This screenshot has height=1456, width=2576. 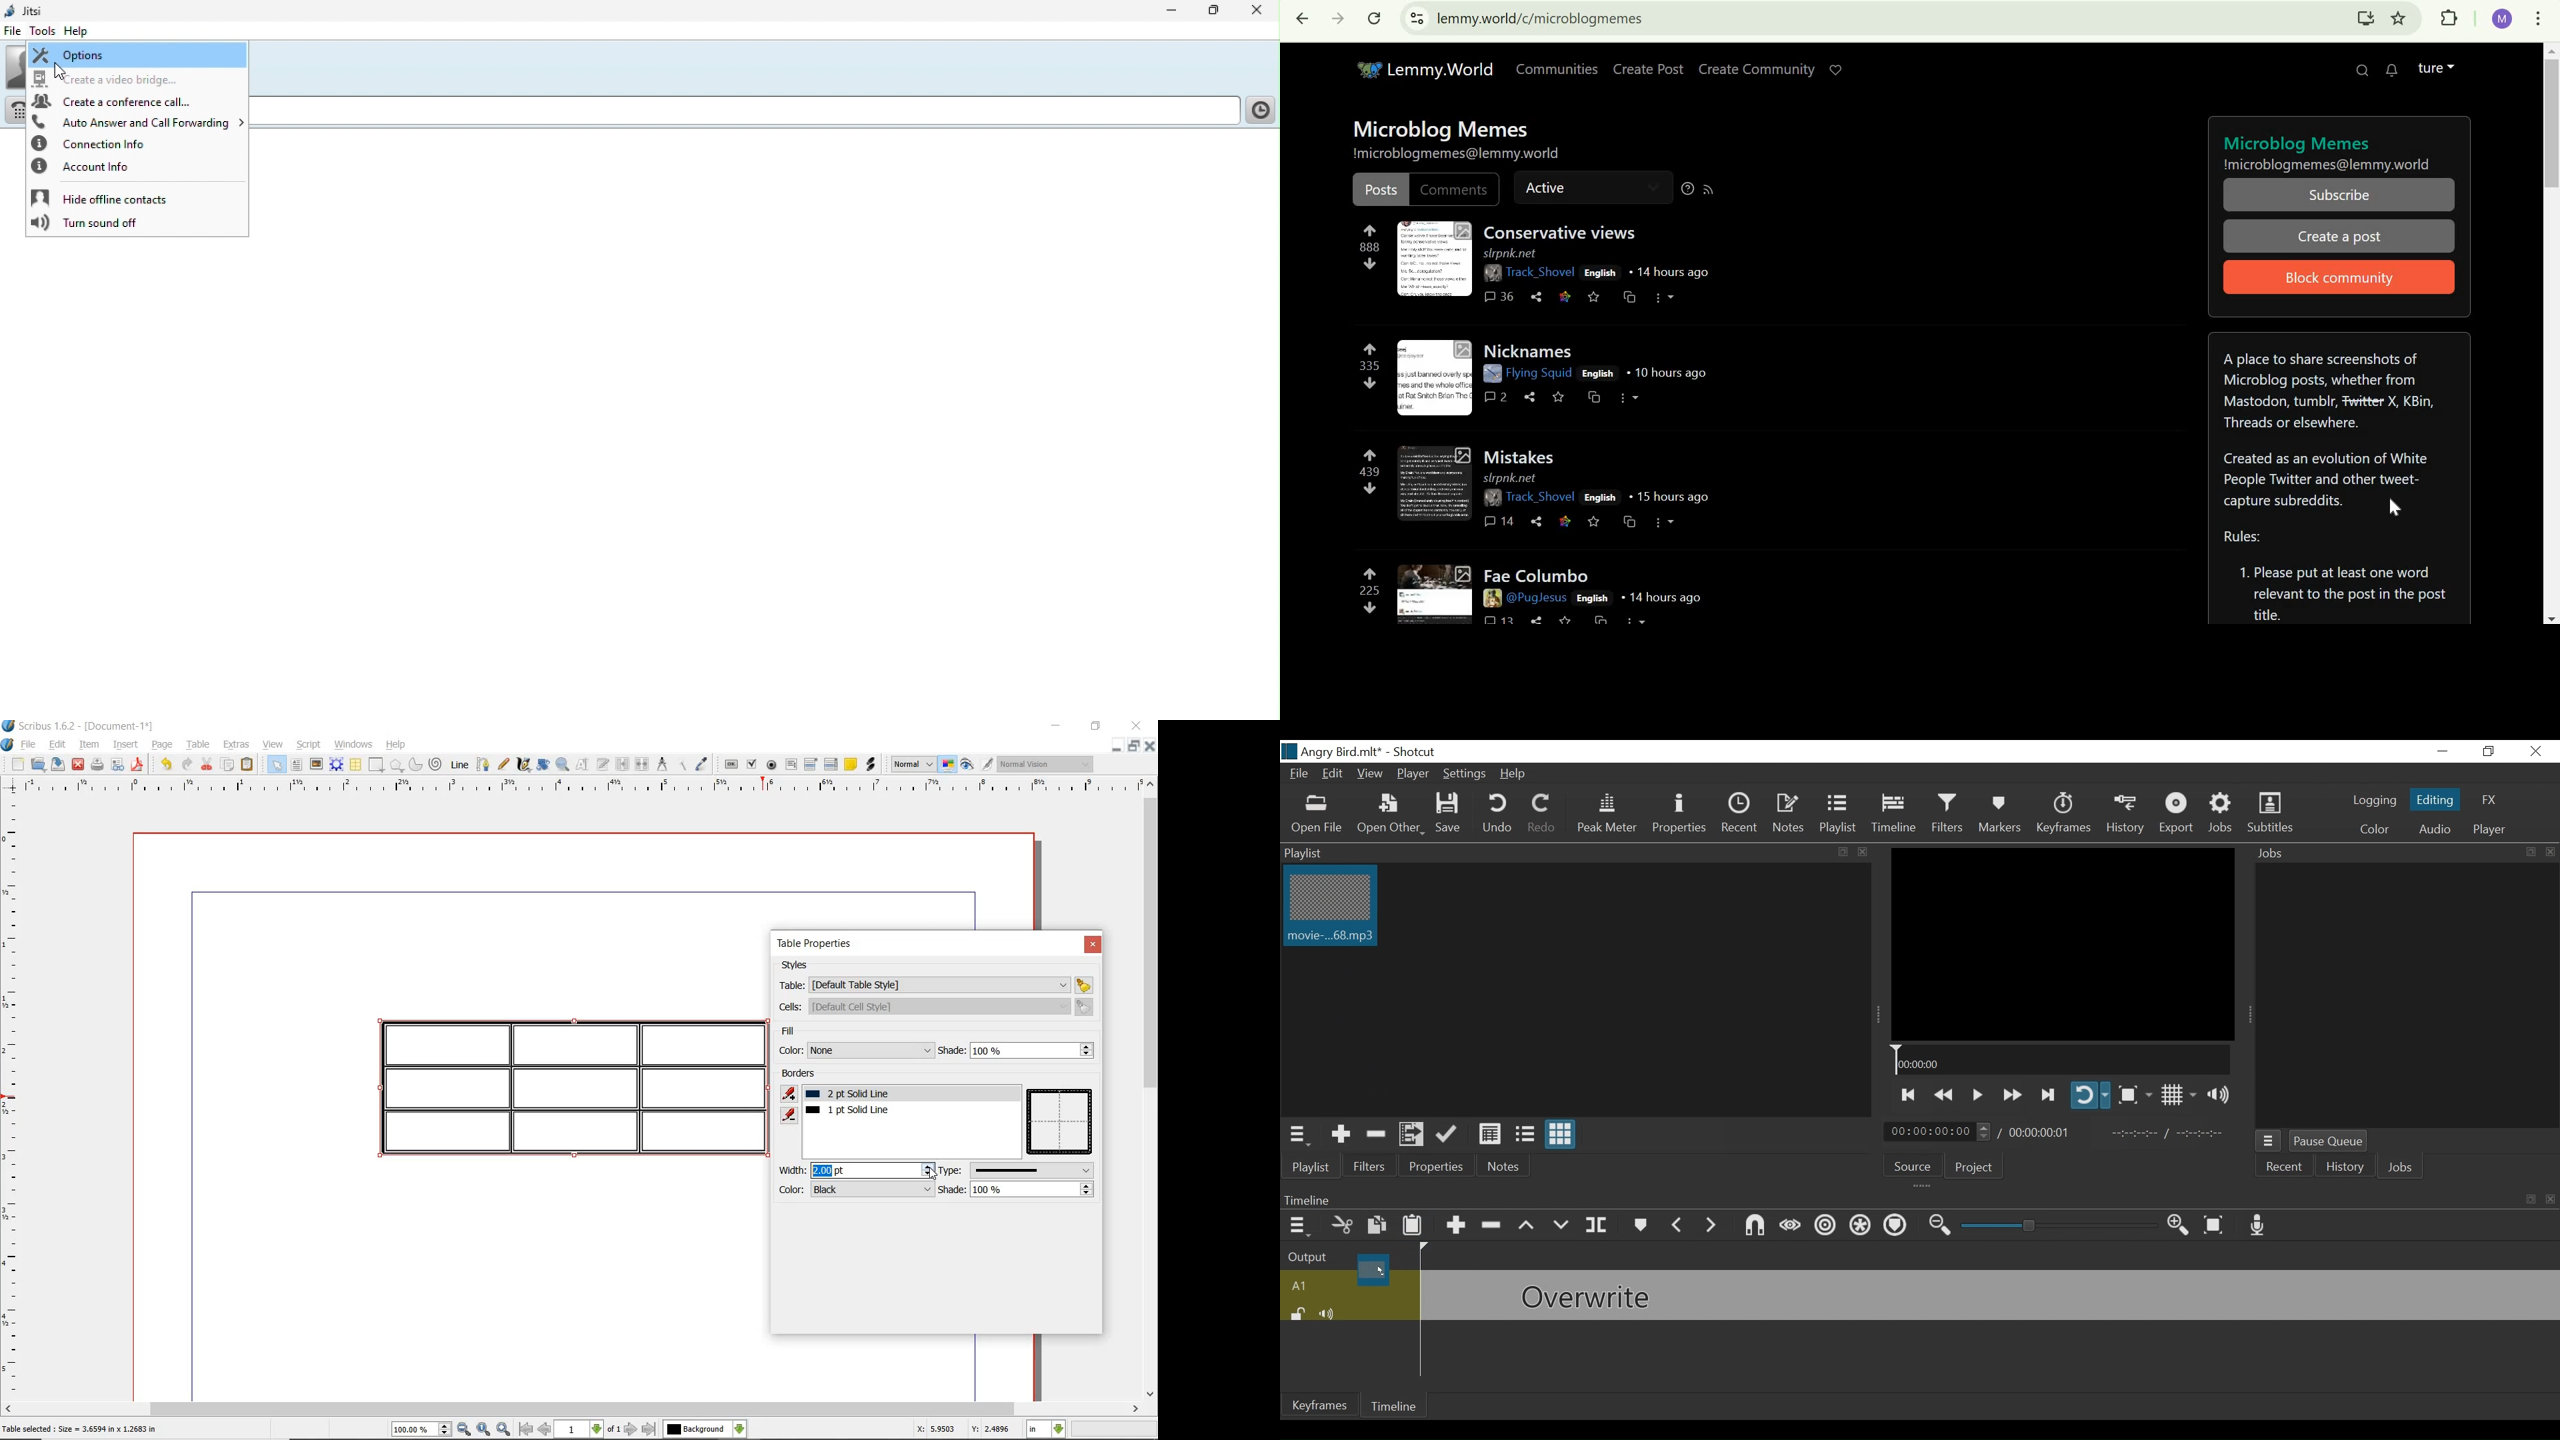 I want to click on extras, so click(x=237, y=746).